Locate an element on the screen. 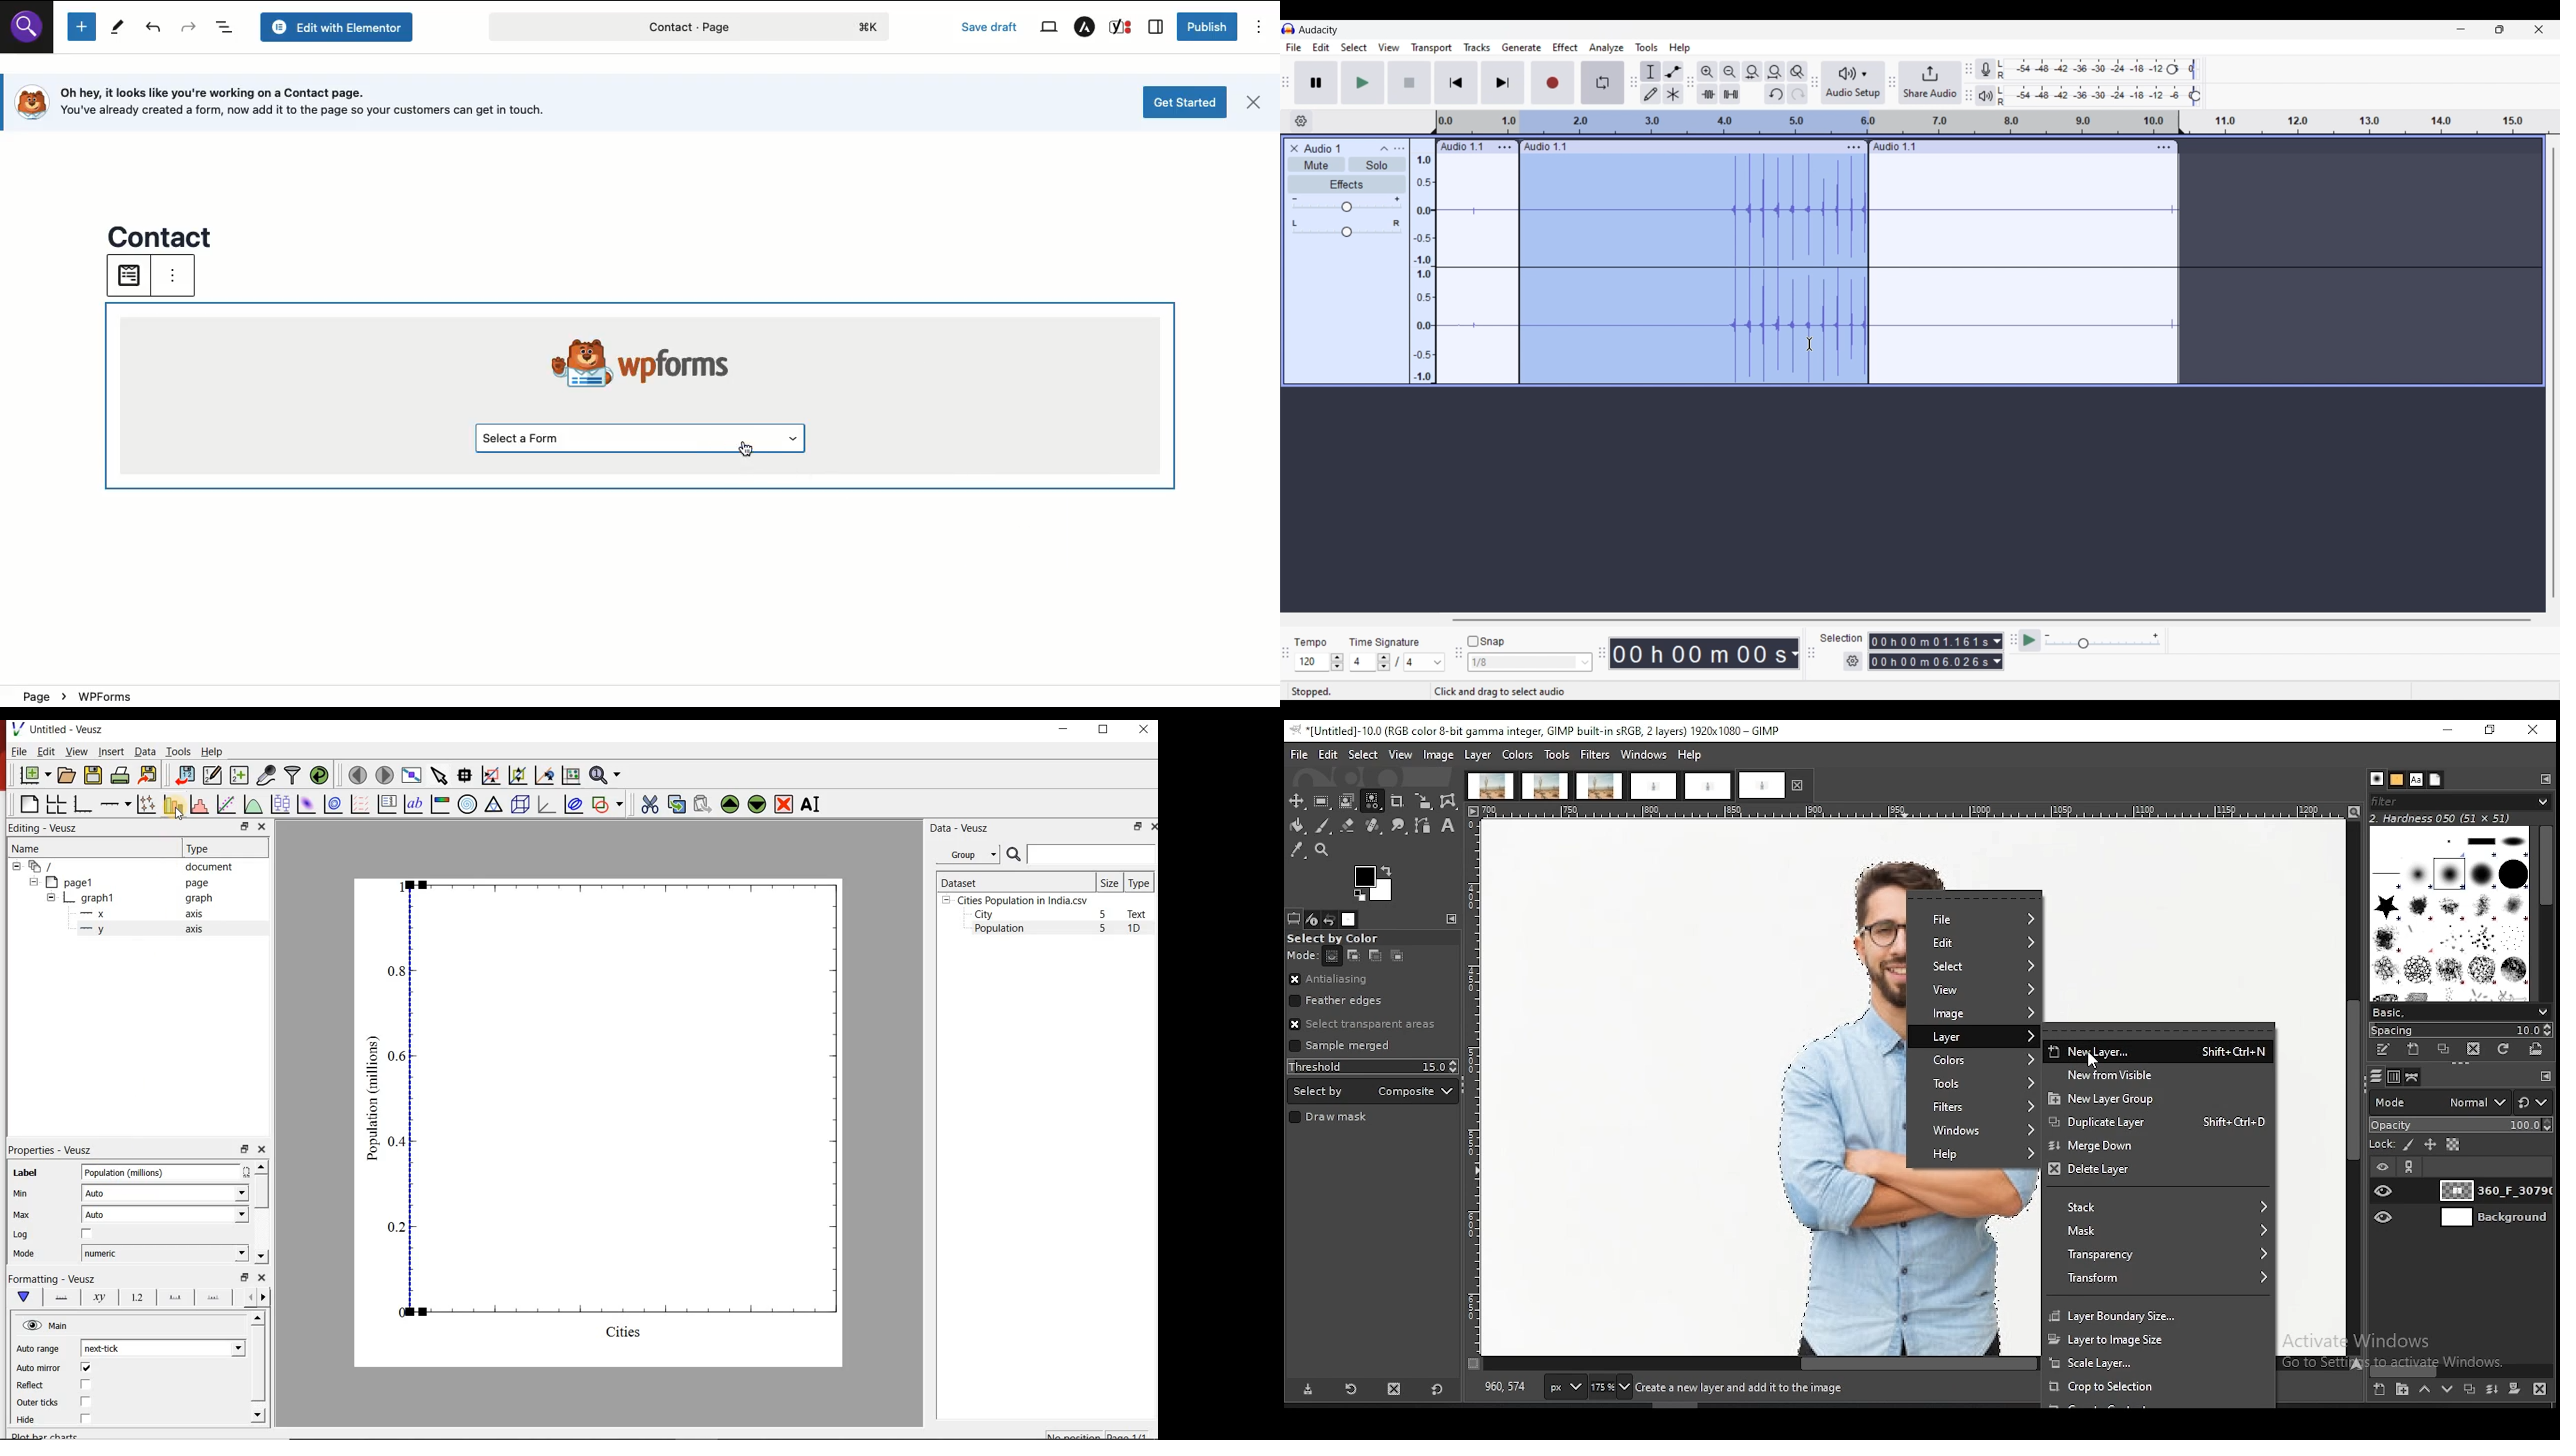 The width and height of the screenshot is (2576, 1456). delete brush is located at coordinates (2474, 1050).